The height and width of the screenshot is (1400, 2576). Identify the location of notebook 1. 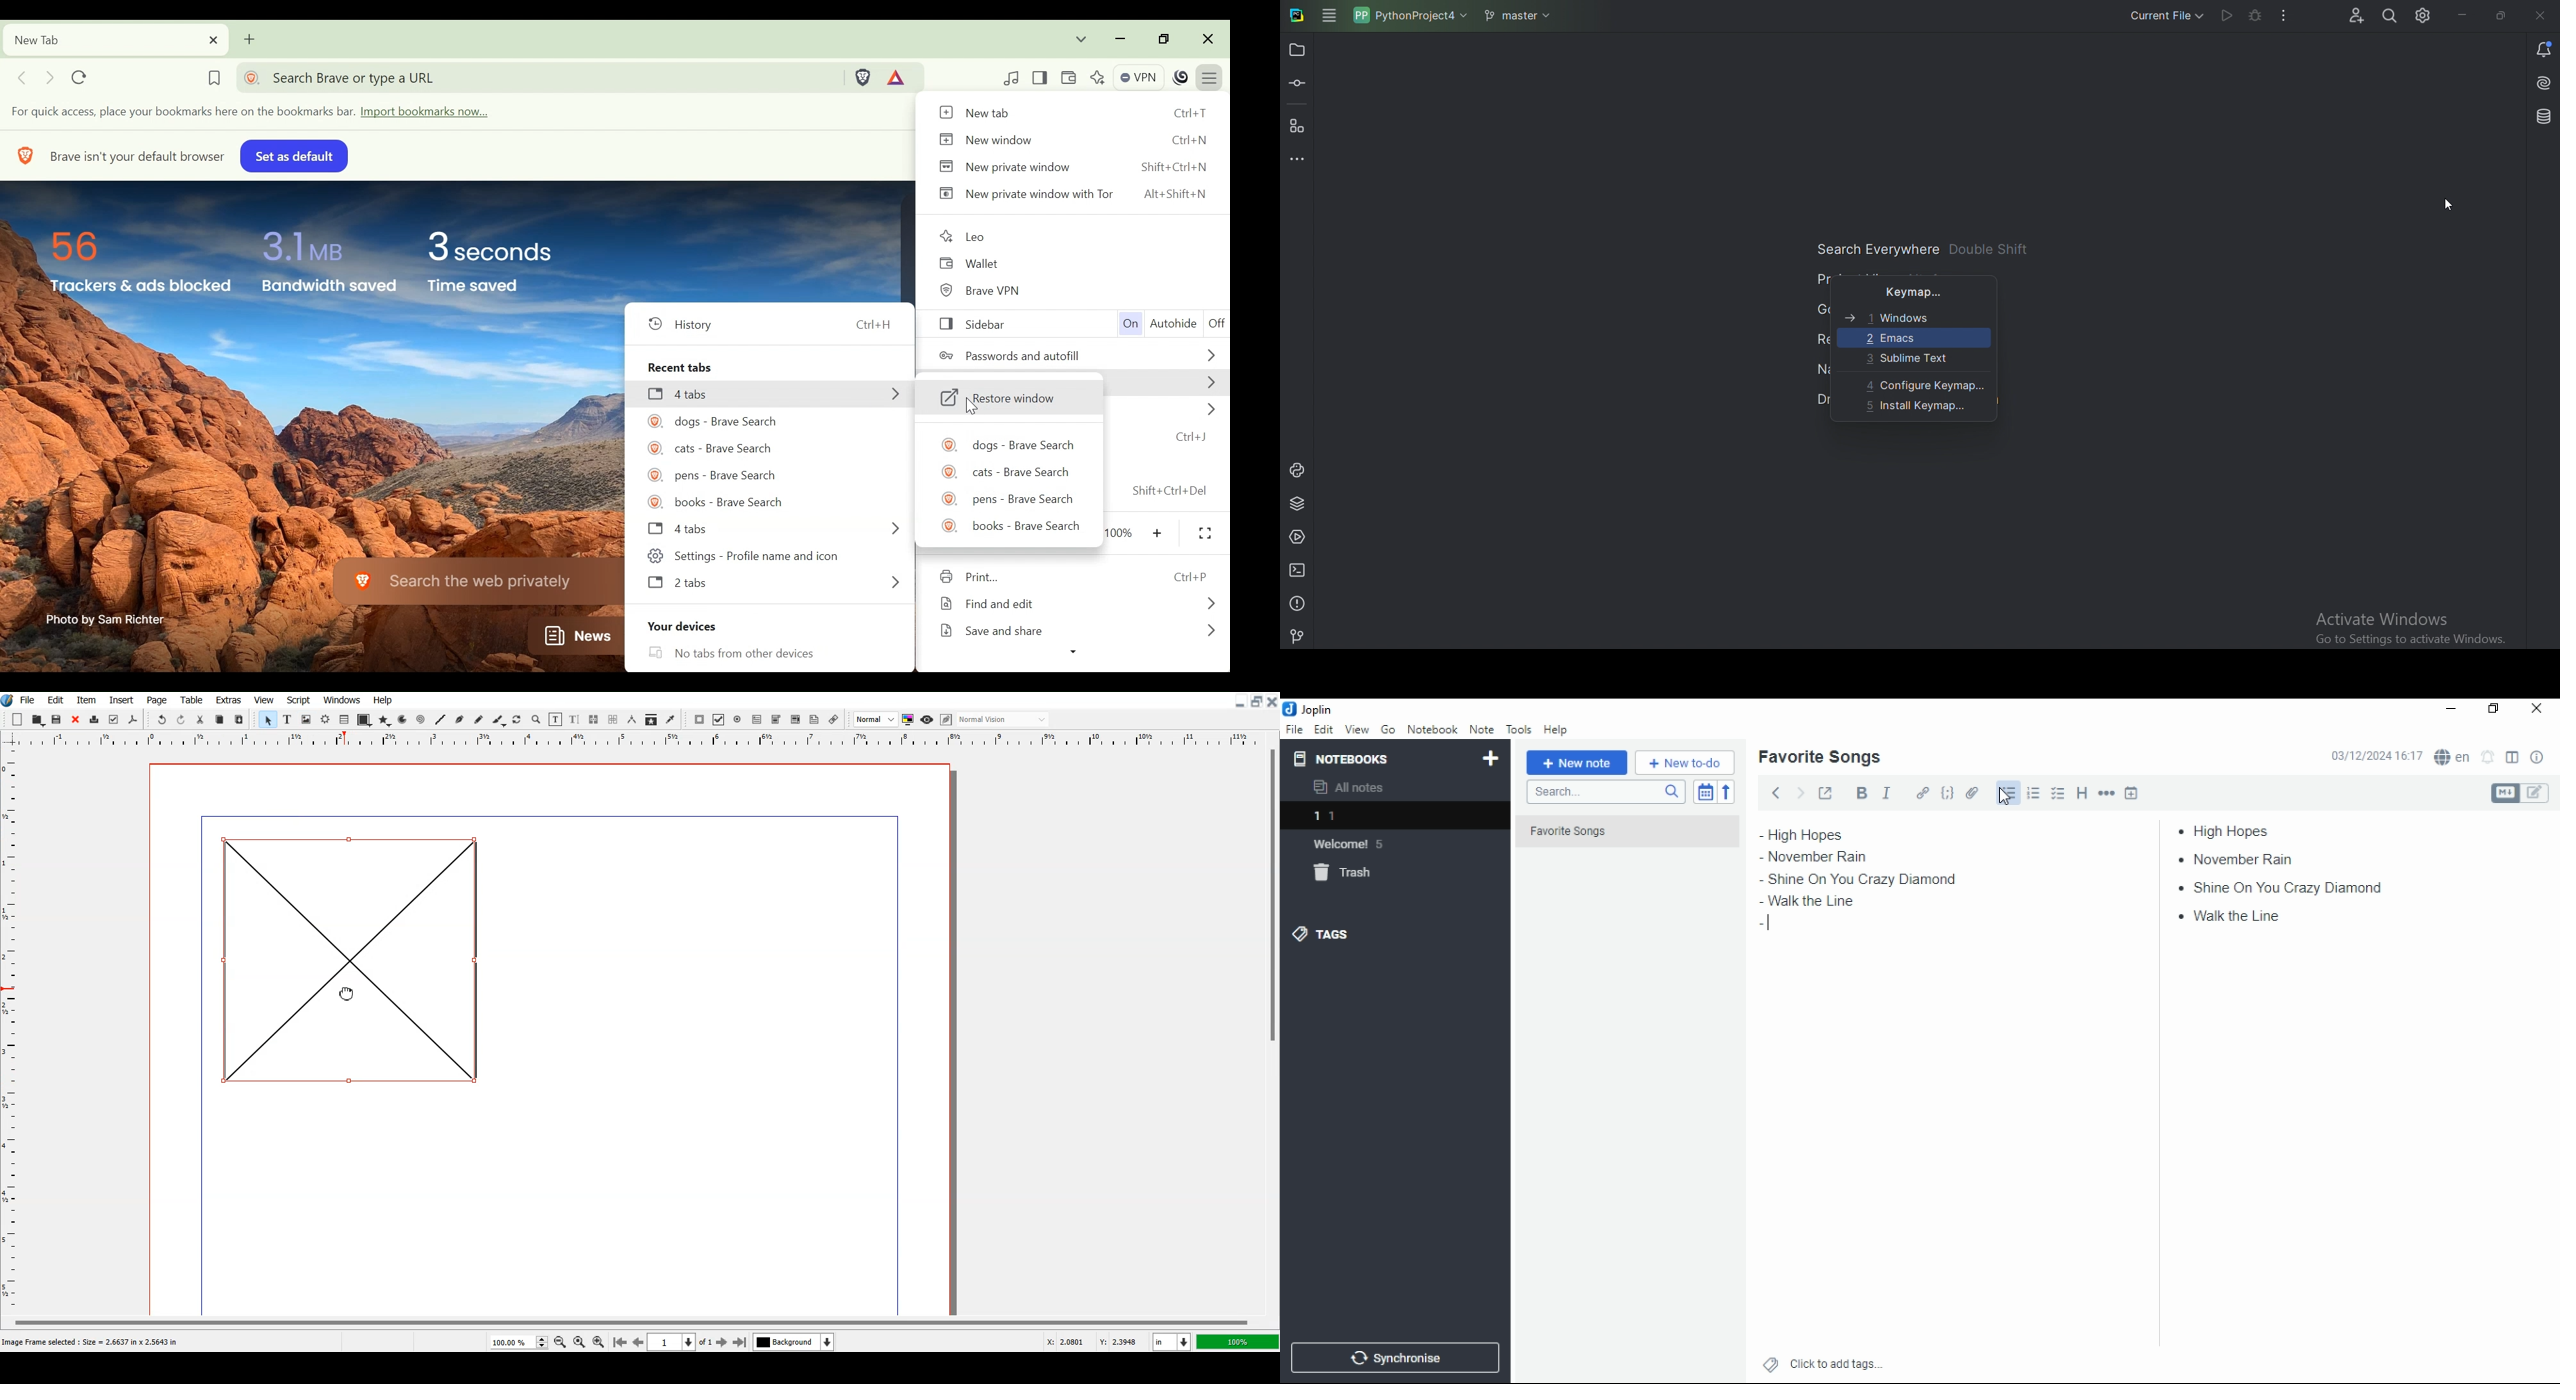
(1353, 818).